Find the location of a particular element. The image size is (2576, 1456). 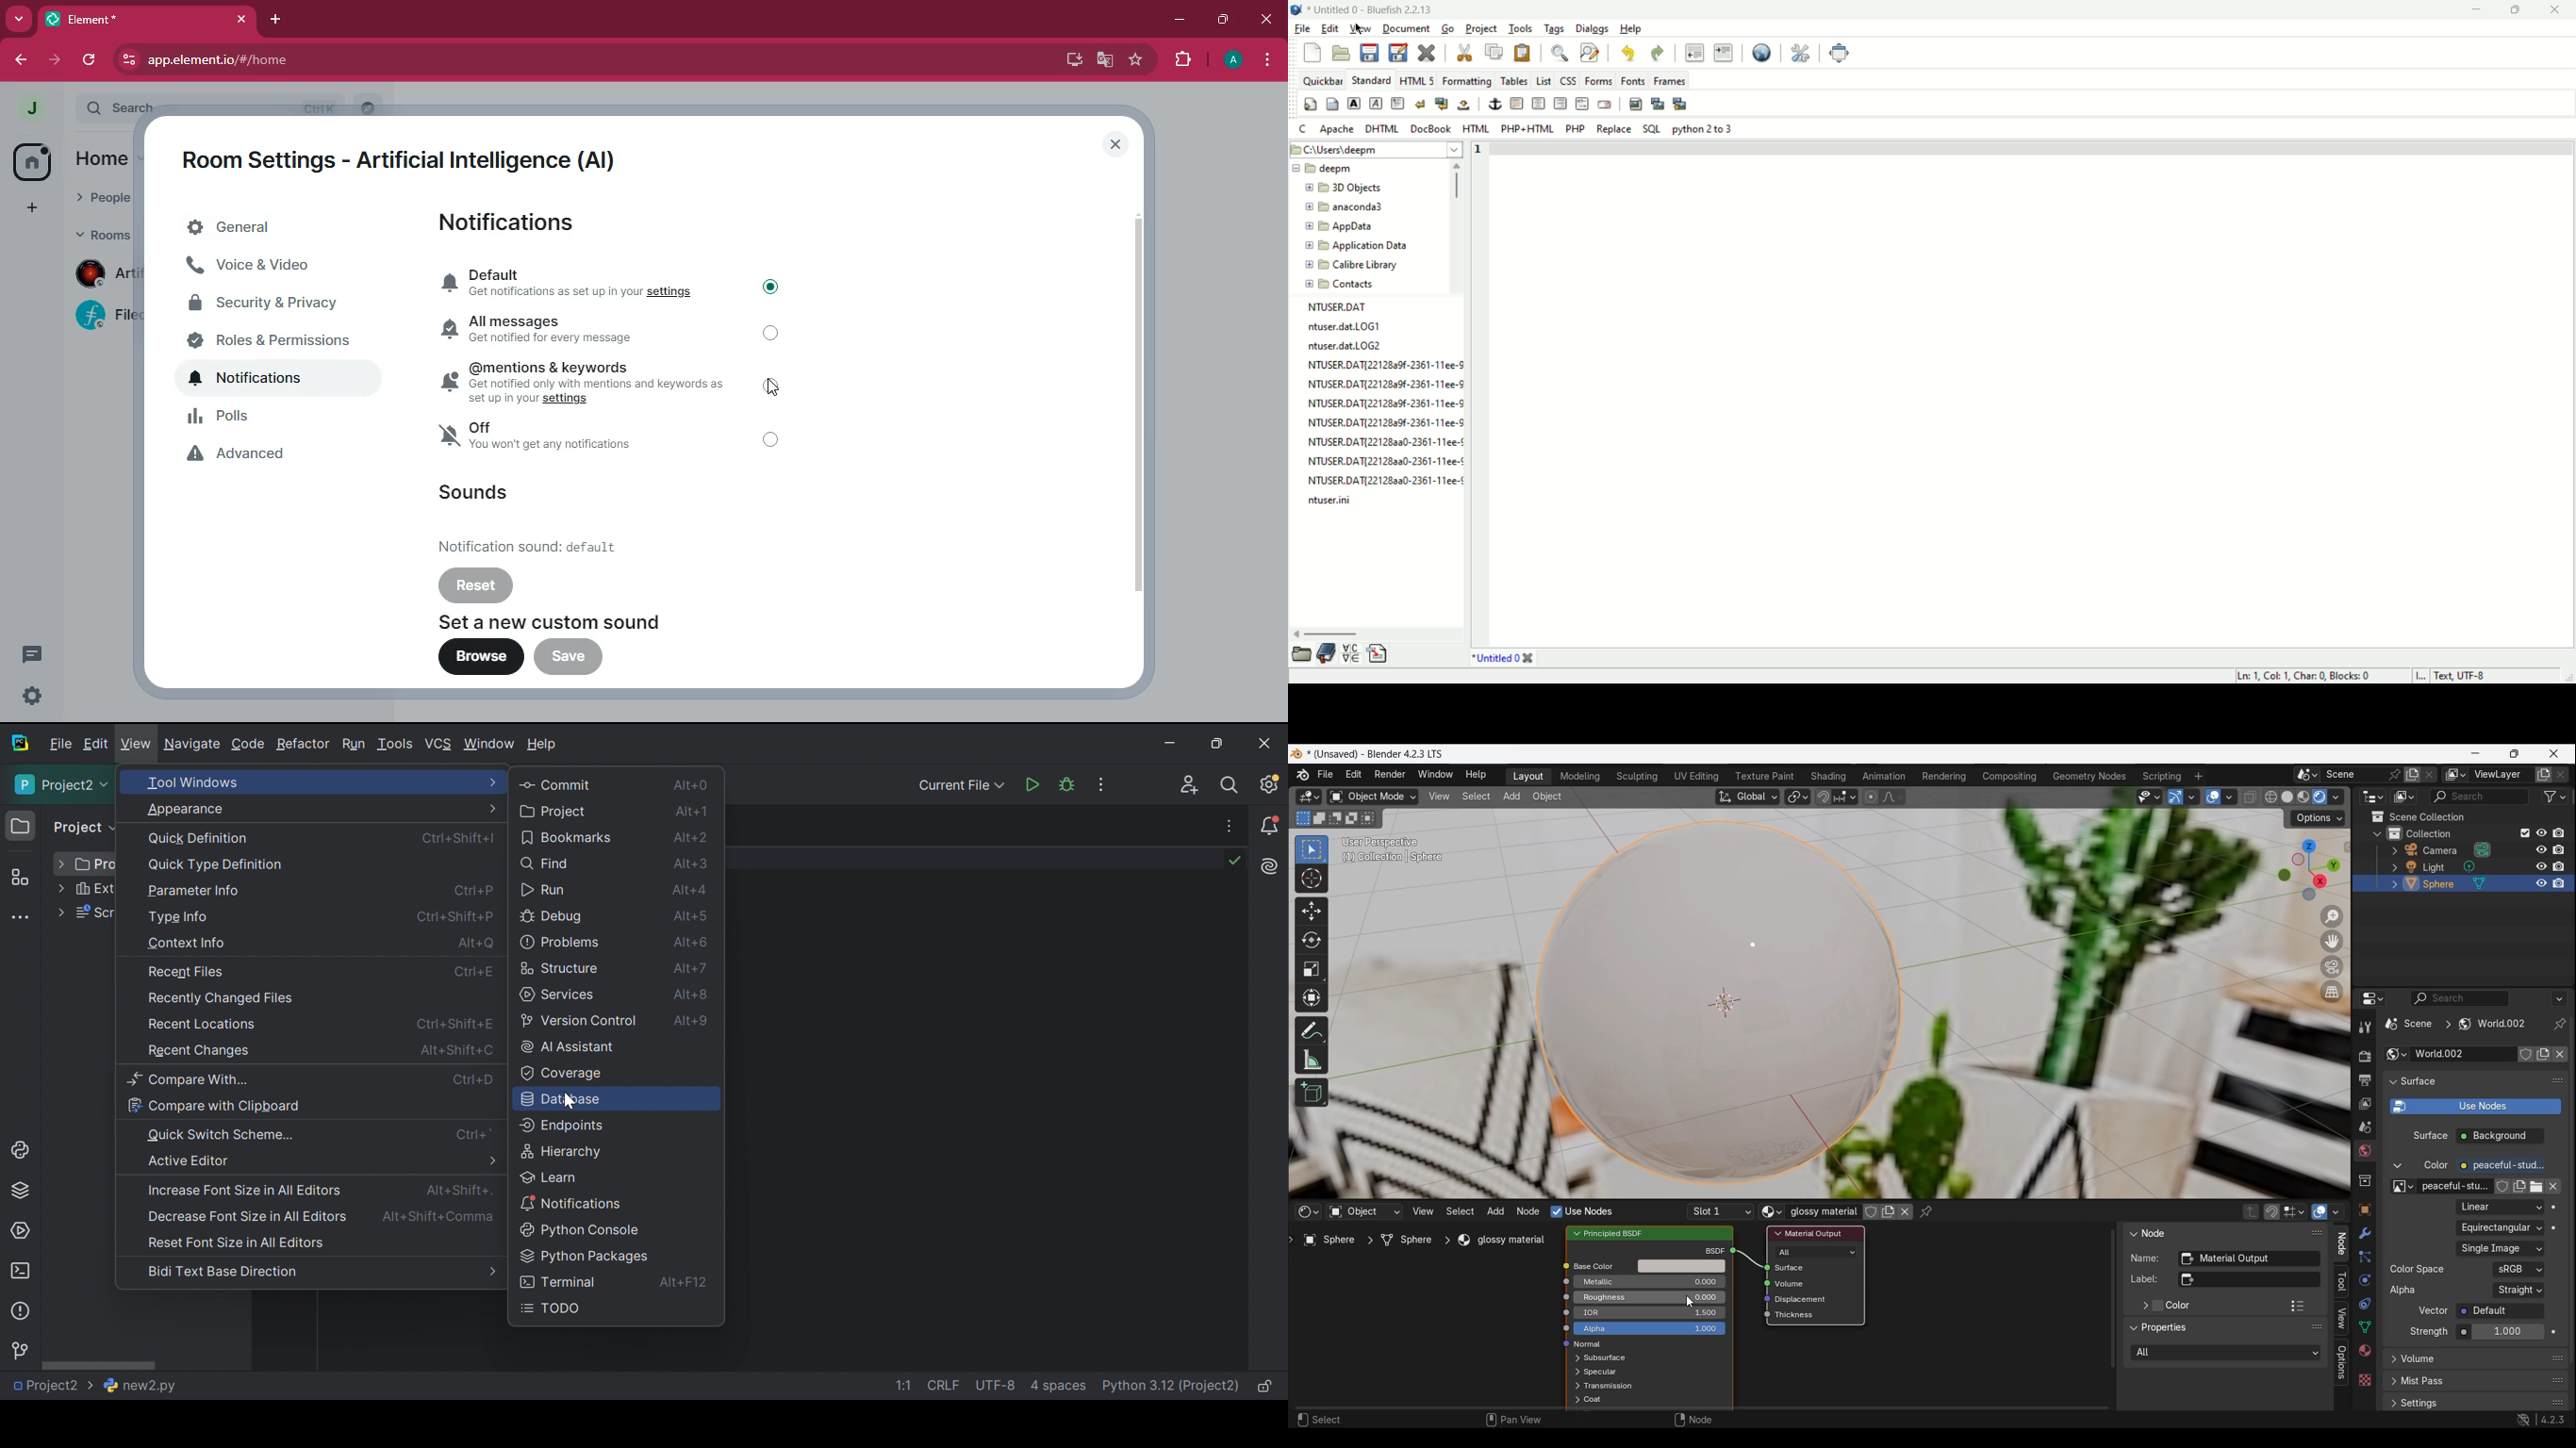

search is located at coordinates (370, 107).